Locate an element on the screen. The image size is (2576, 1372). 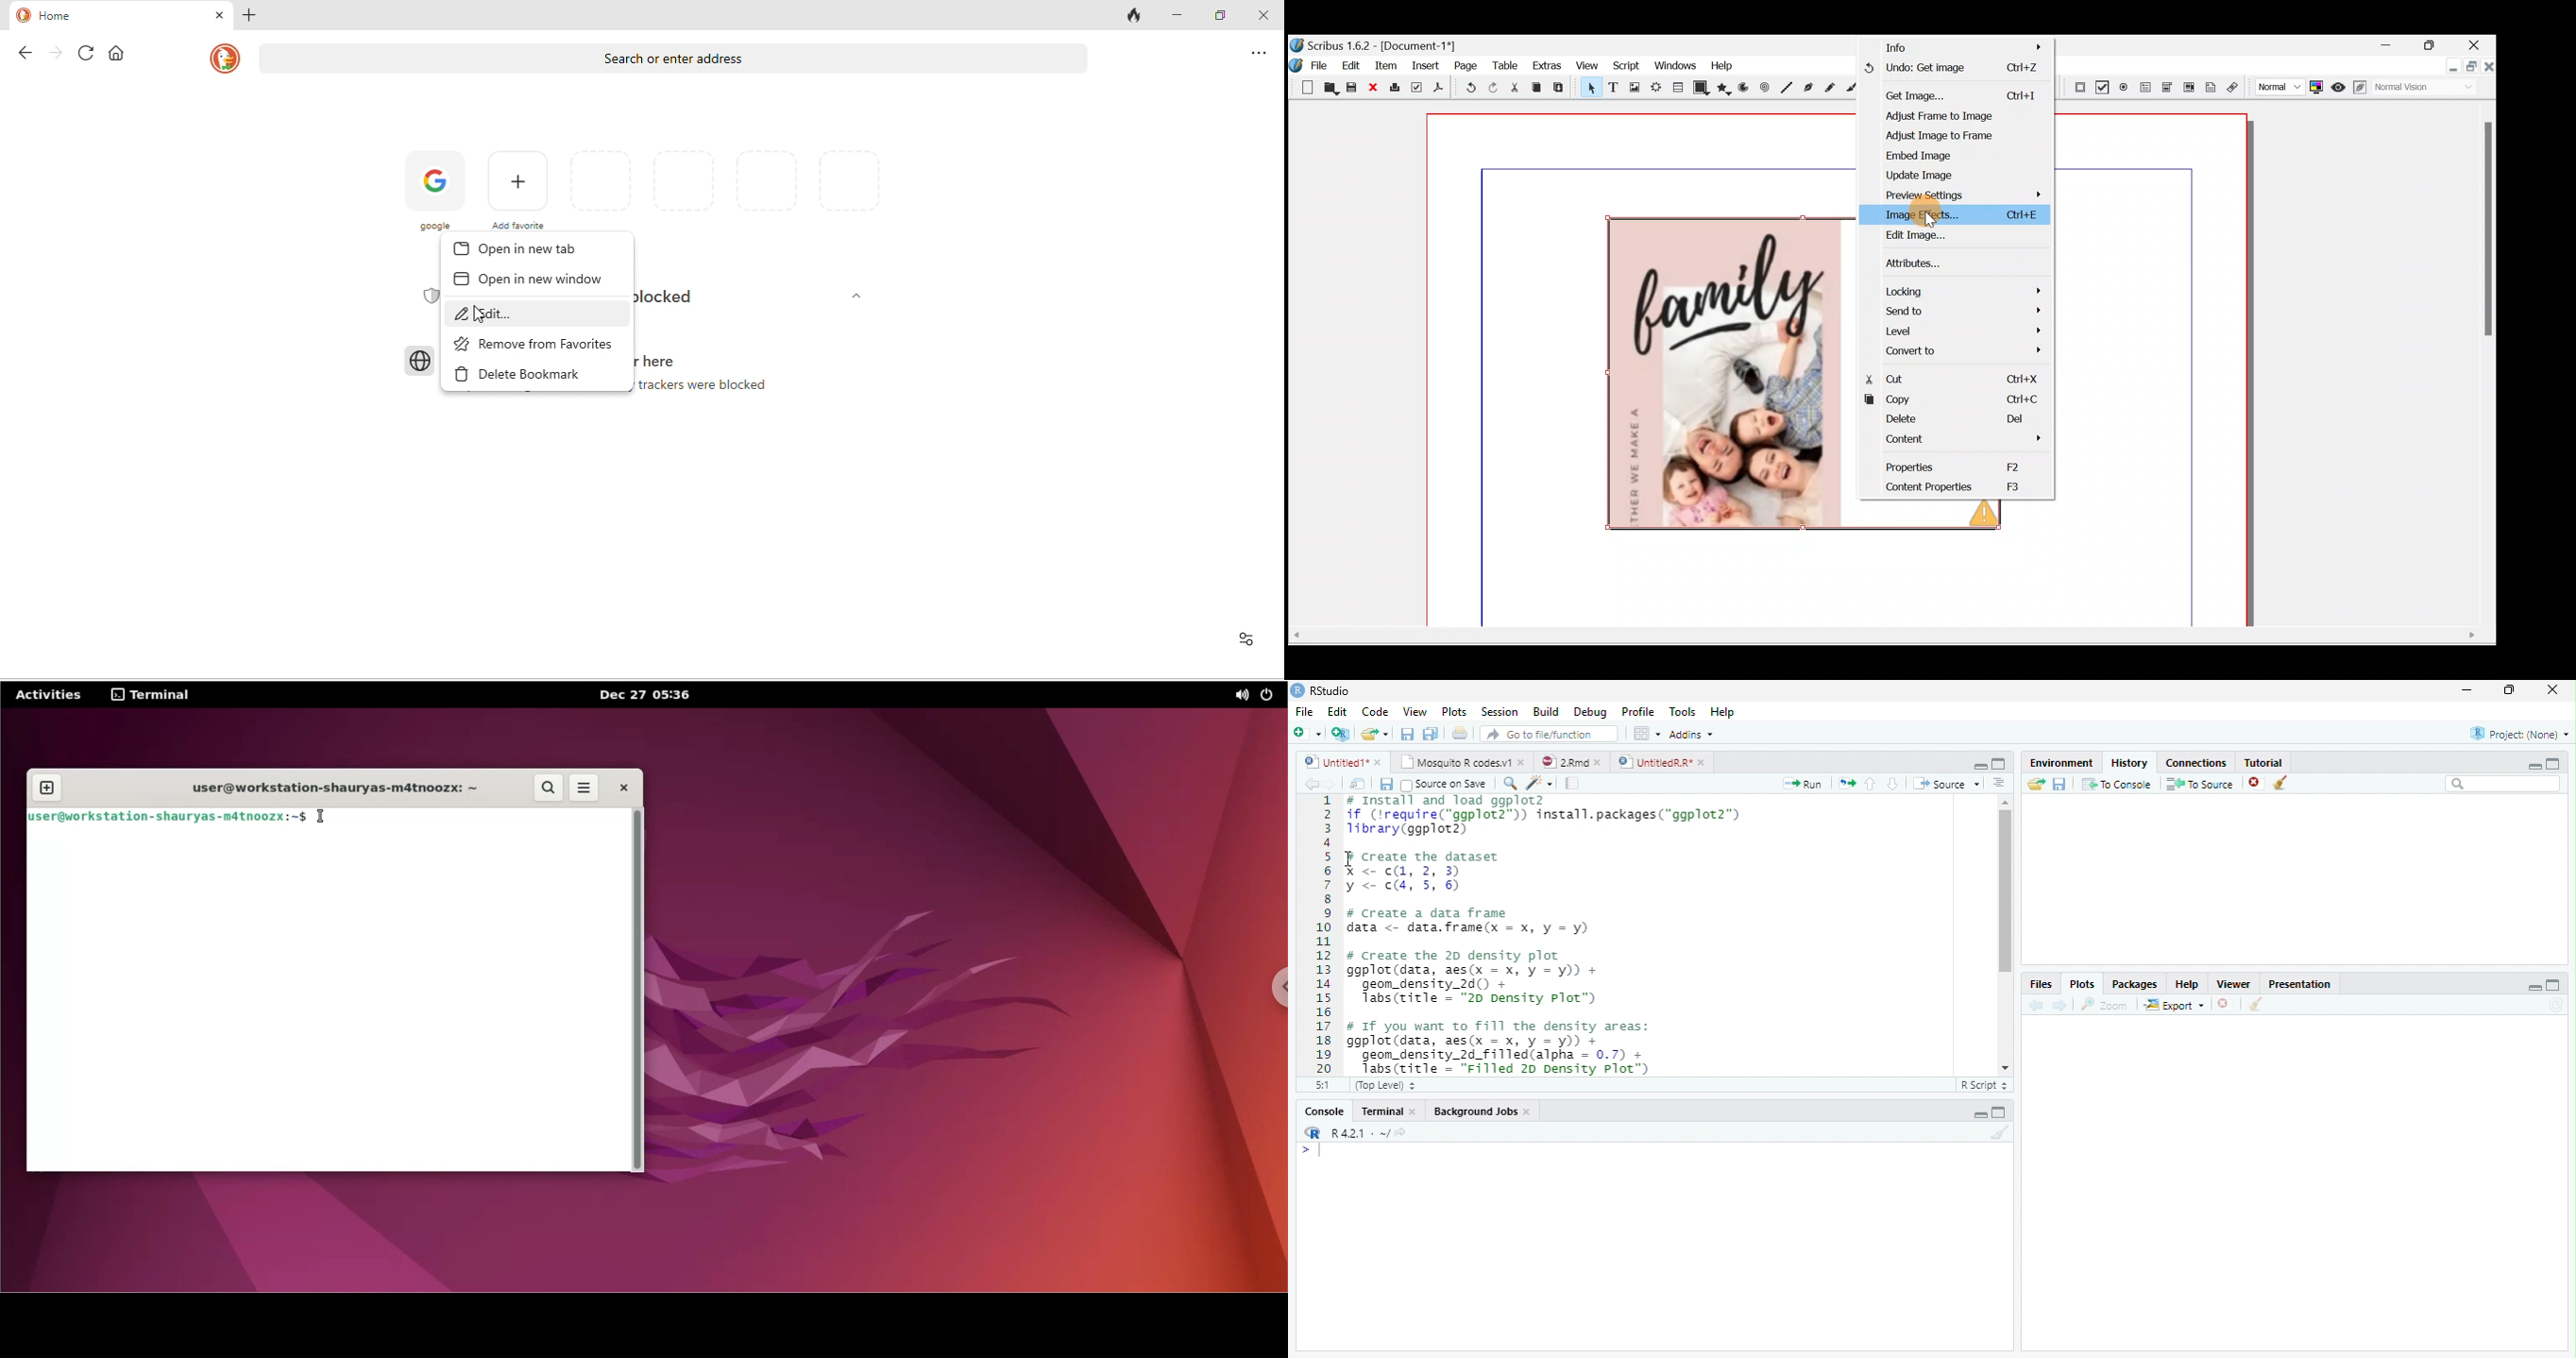
vertical Scrollbar is located at coordinates (2003, 892).